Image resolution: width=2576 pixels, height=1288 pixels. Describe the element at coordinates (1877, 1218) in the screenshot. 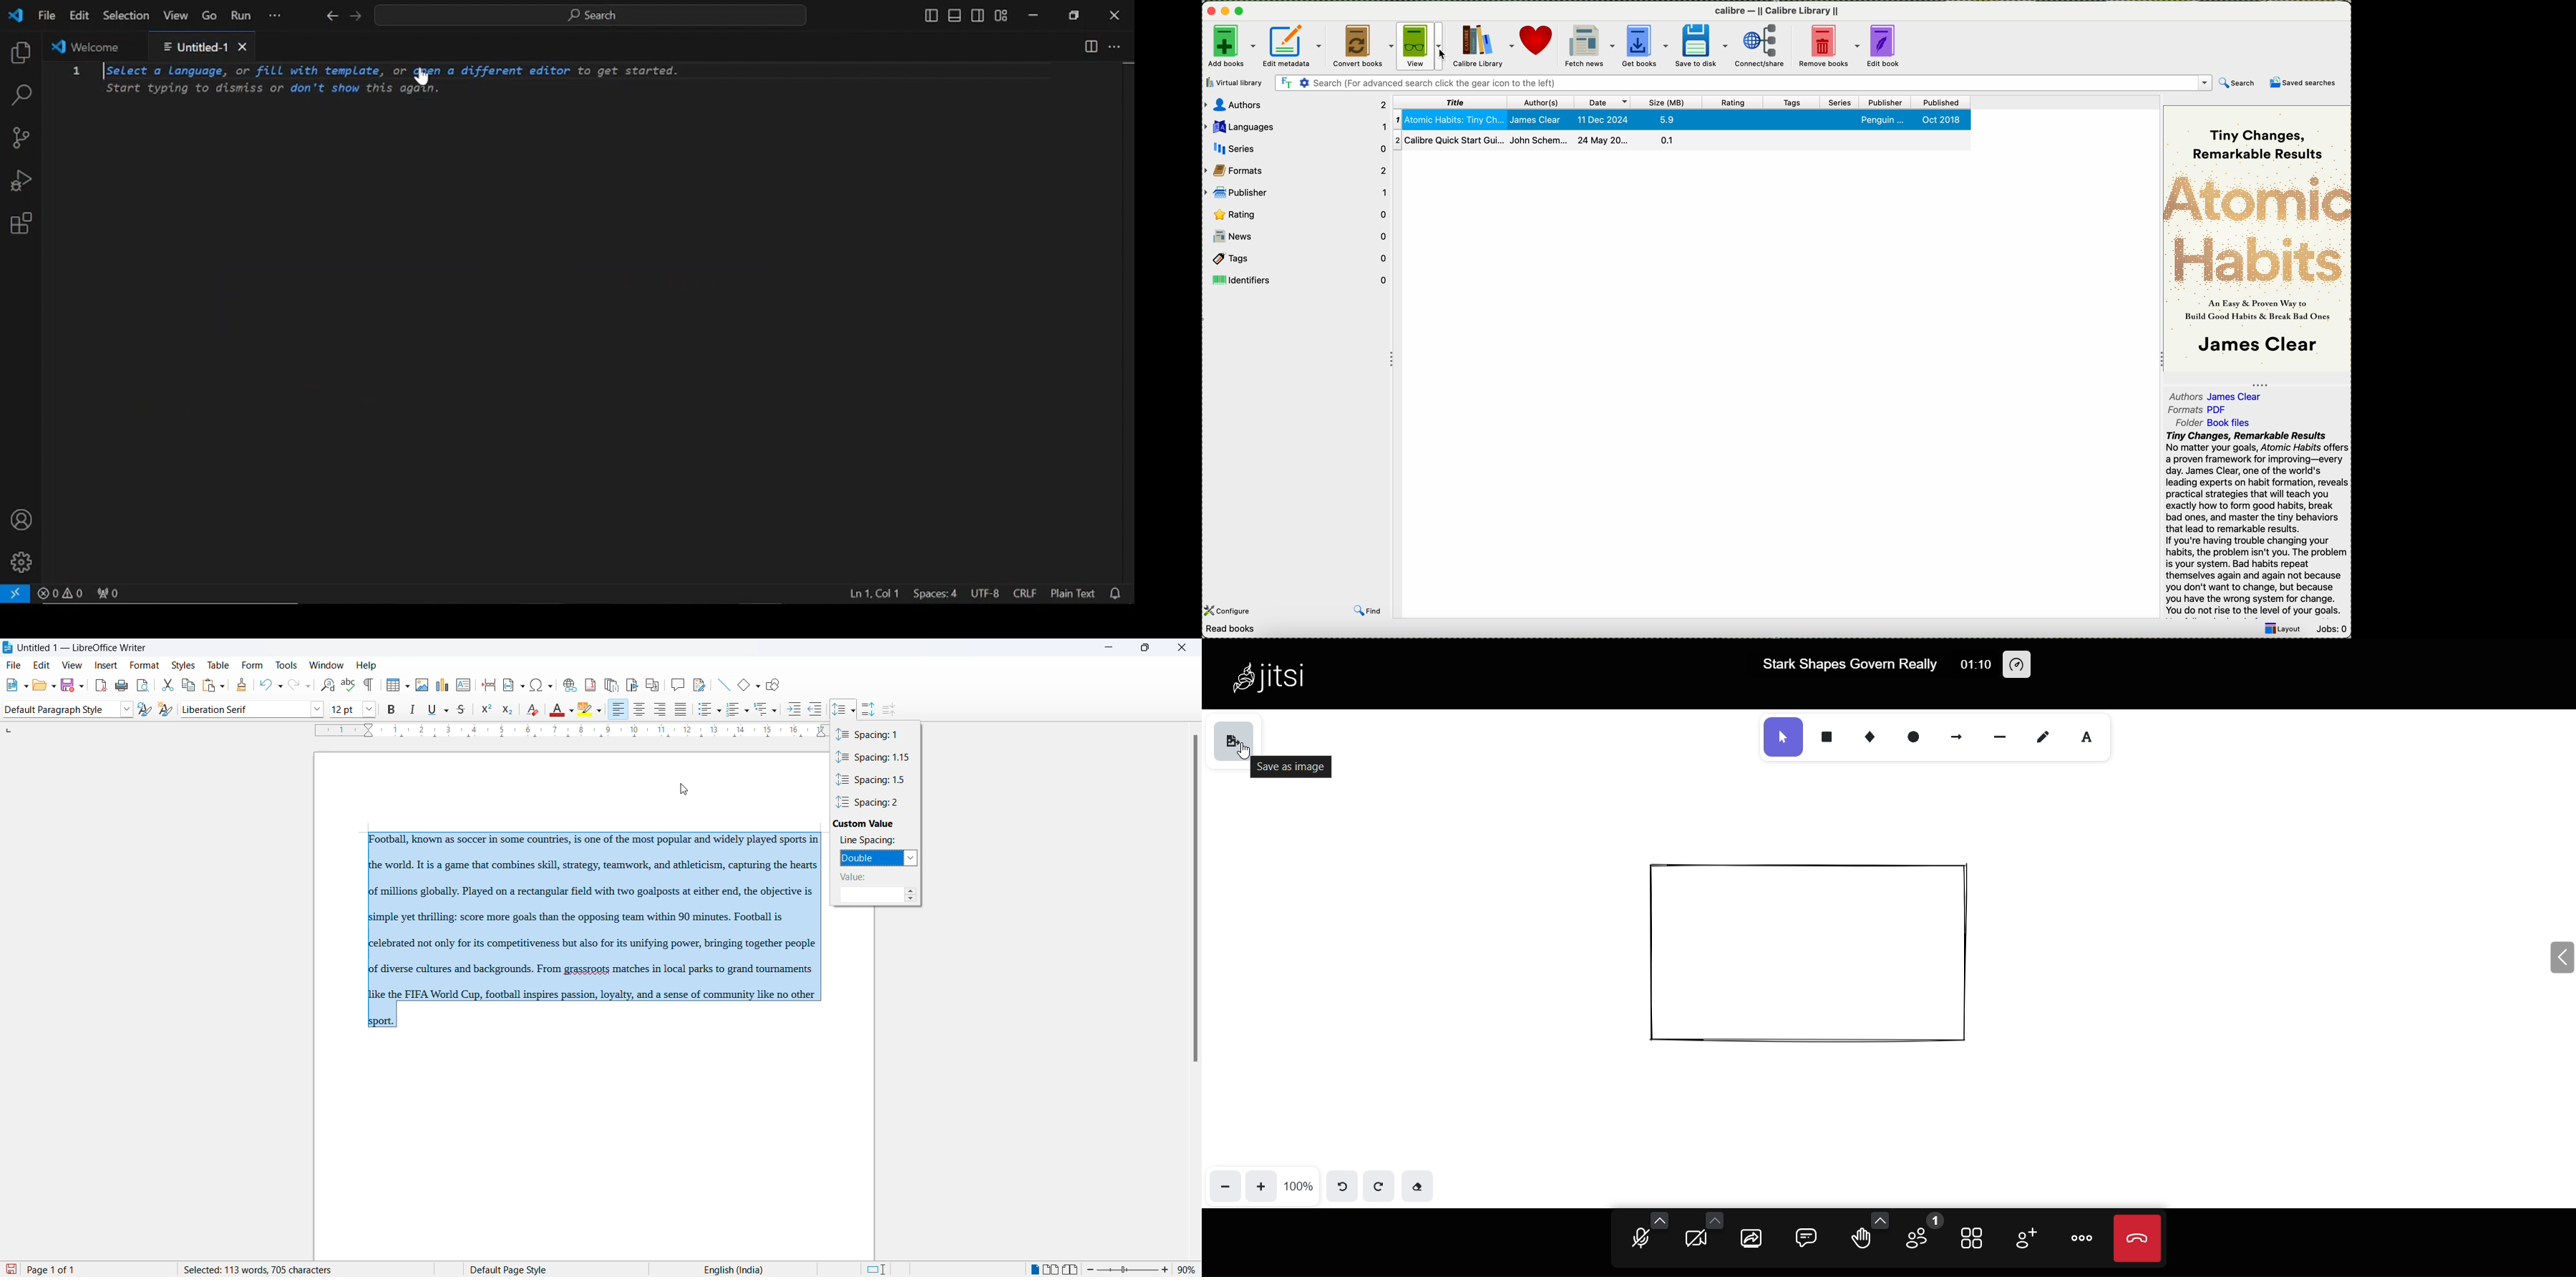

I see `more emoji` at that location.